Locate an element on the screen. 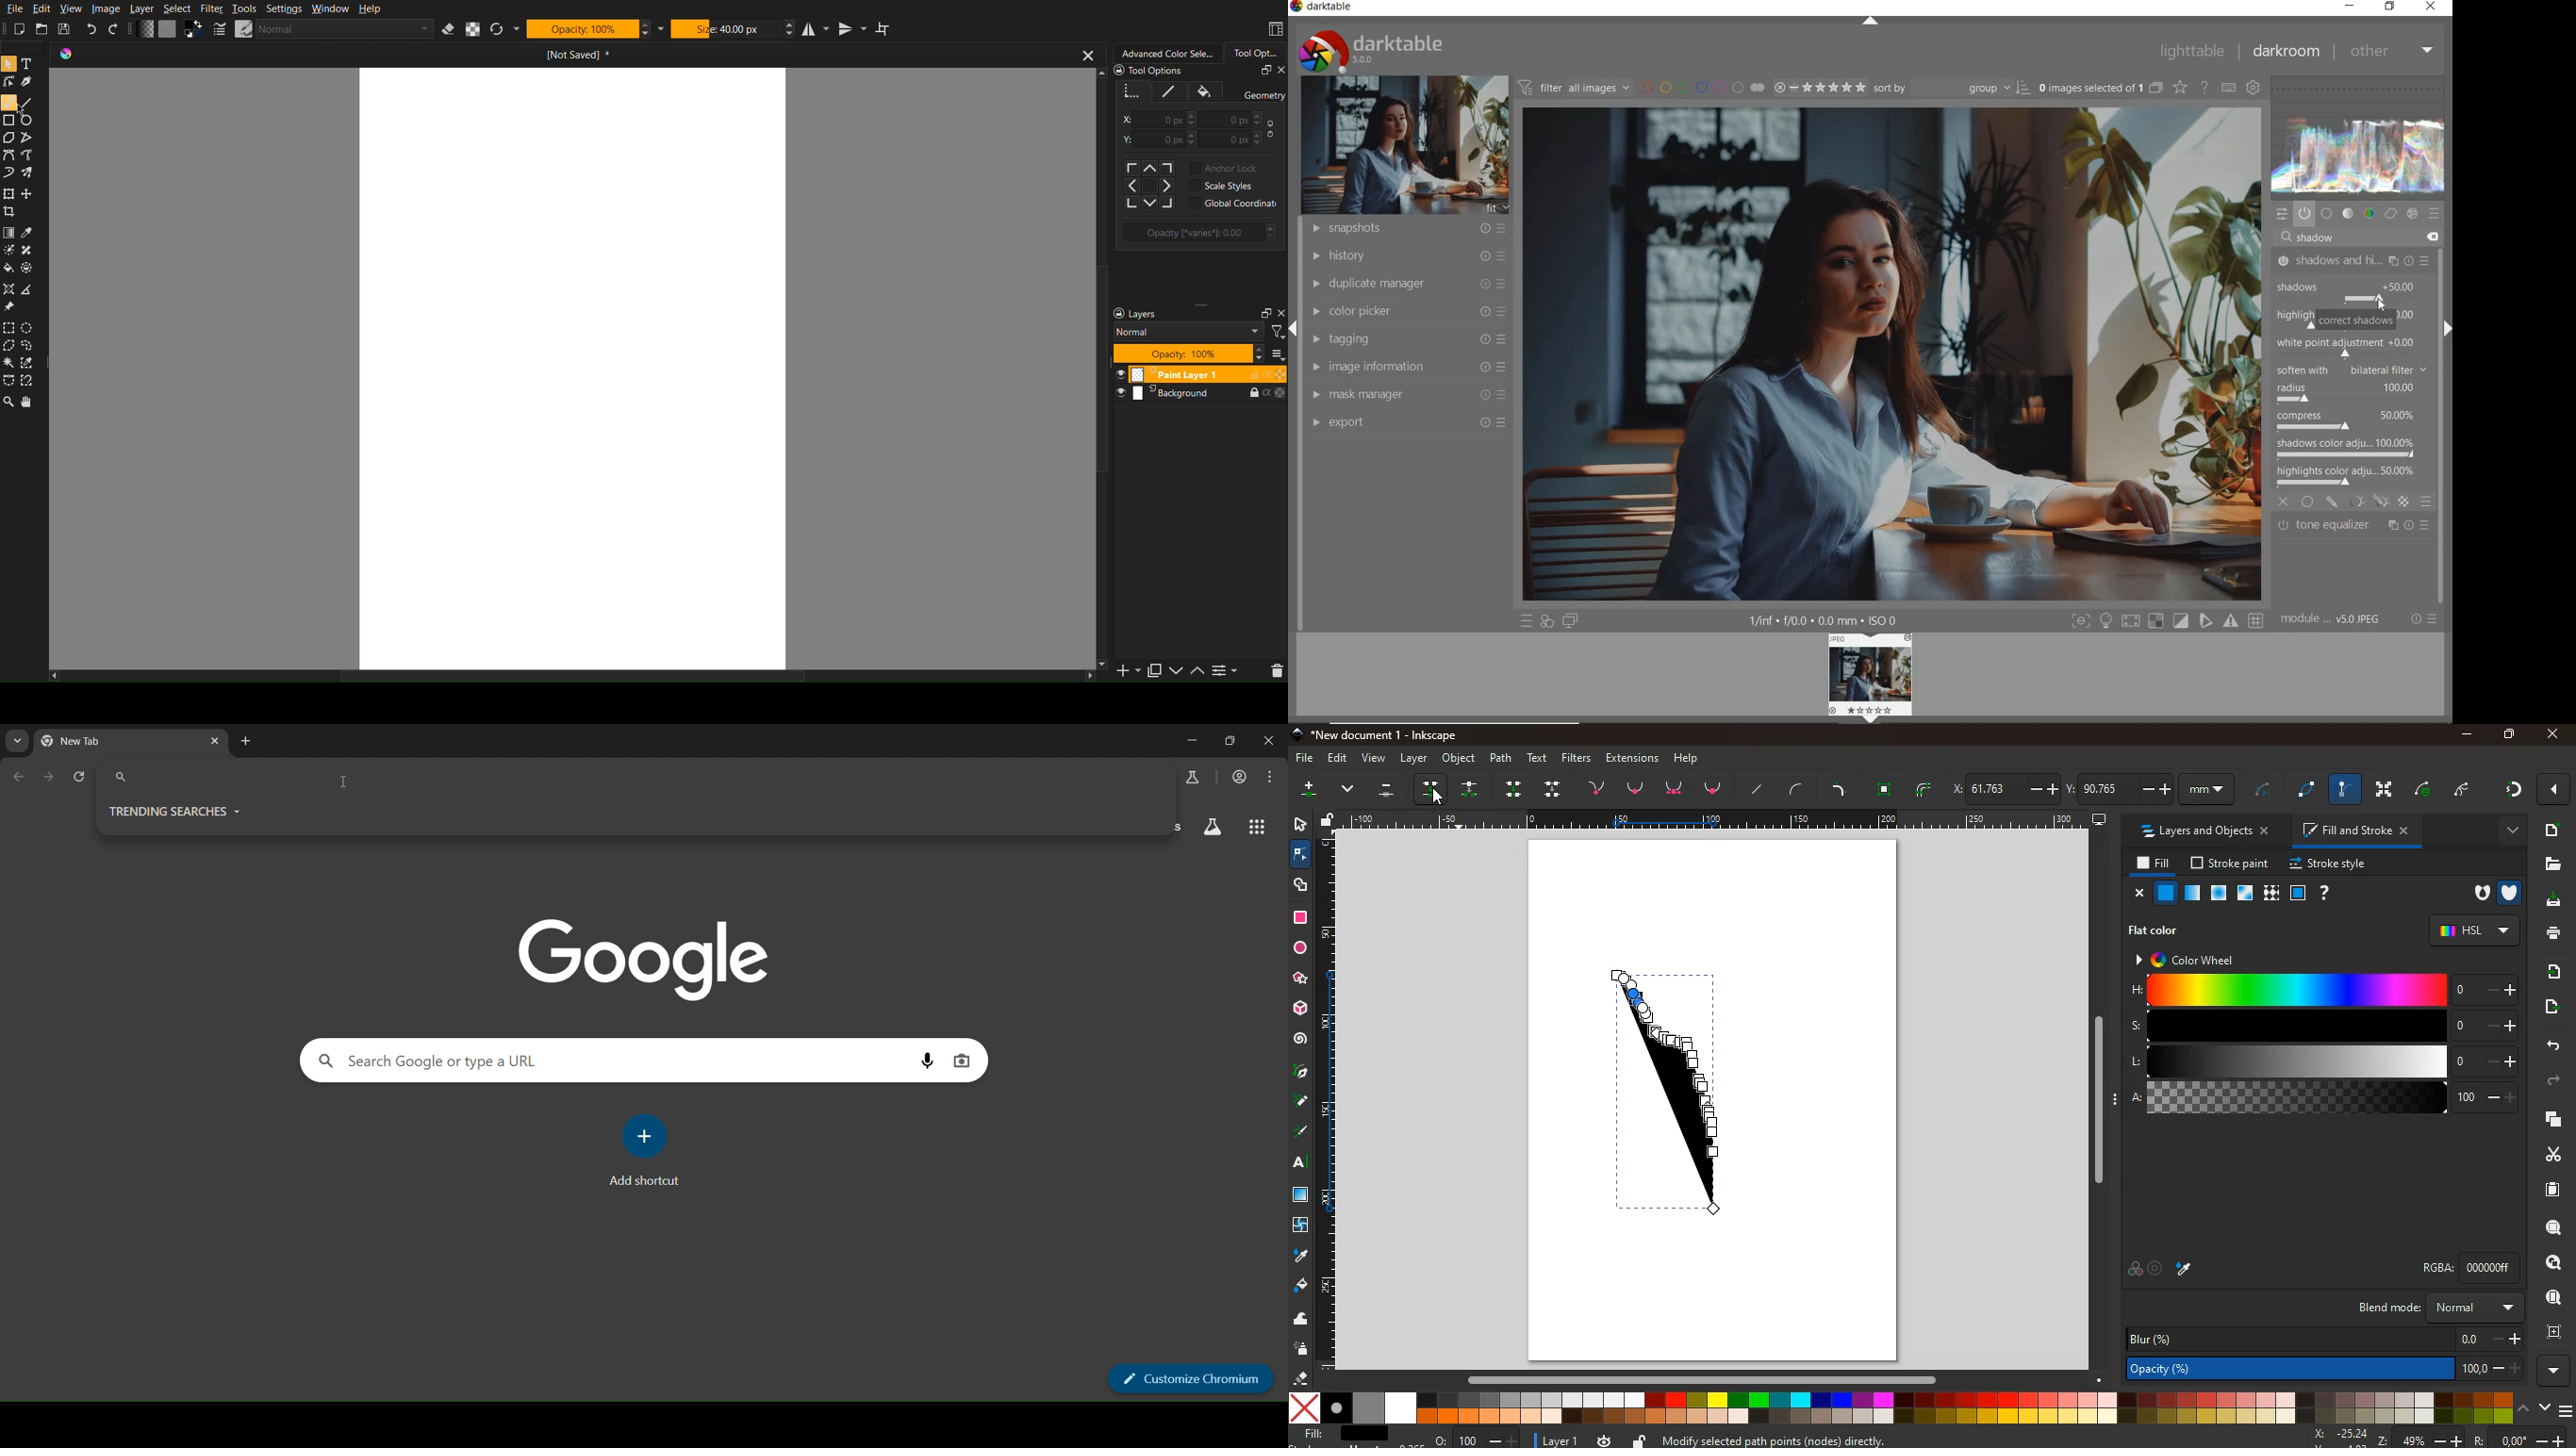 This screenshot has height=1456, width=2576. Vertical Mirror is located at coordinates (852, 29).